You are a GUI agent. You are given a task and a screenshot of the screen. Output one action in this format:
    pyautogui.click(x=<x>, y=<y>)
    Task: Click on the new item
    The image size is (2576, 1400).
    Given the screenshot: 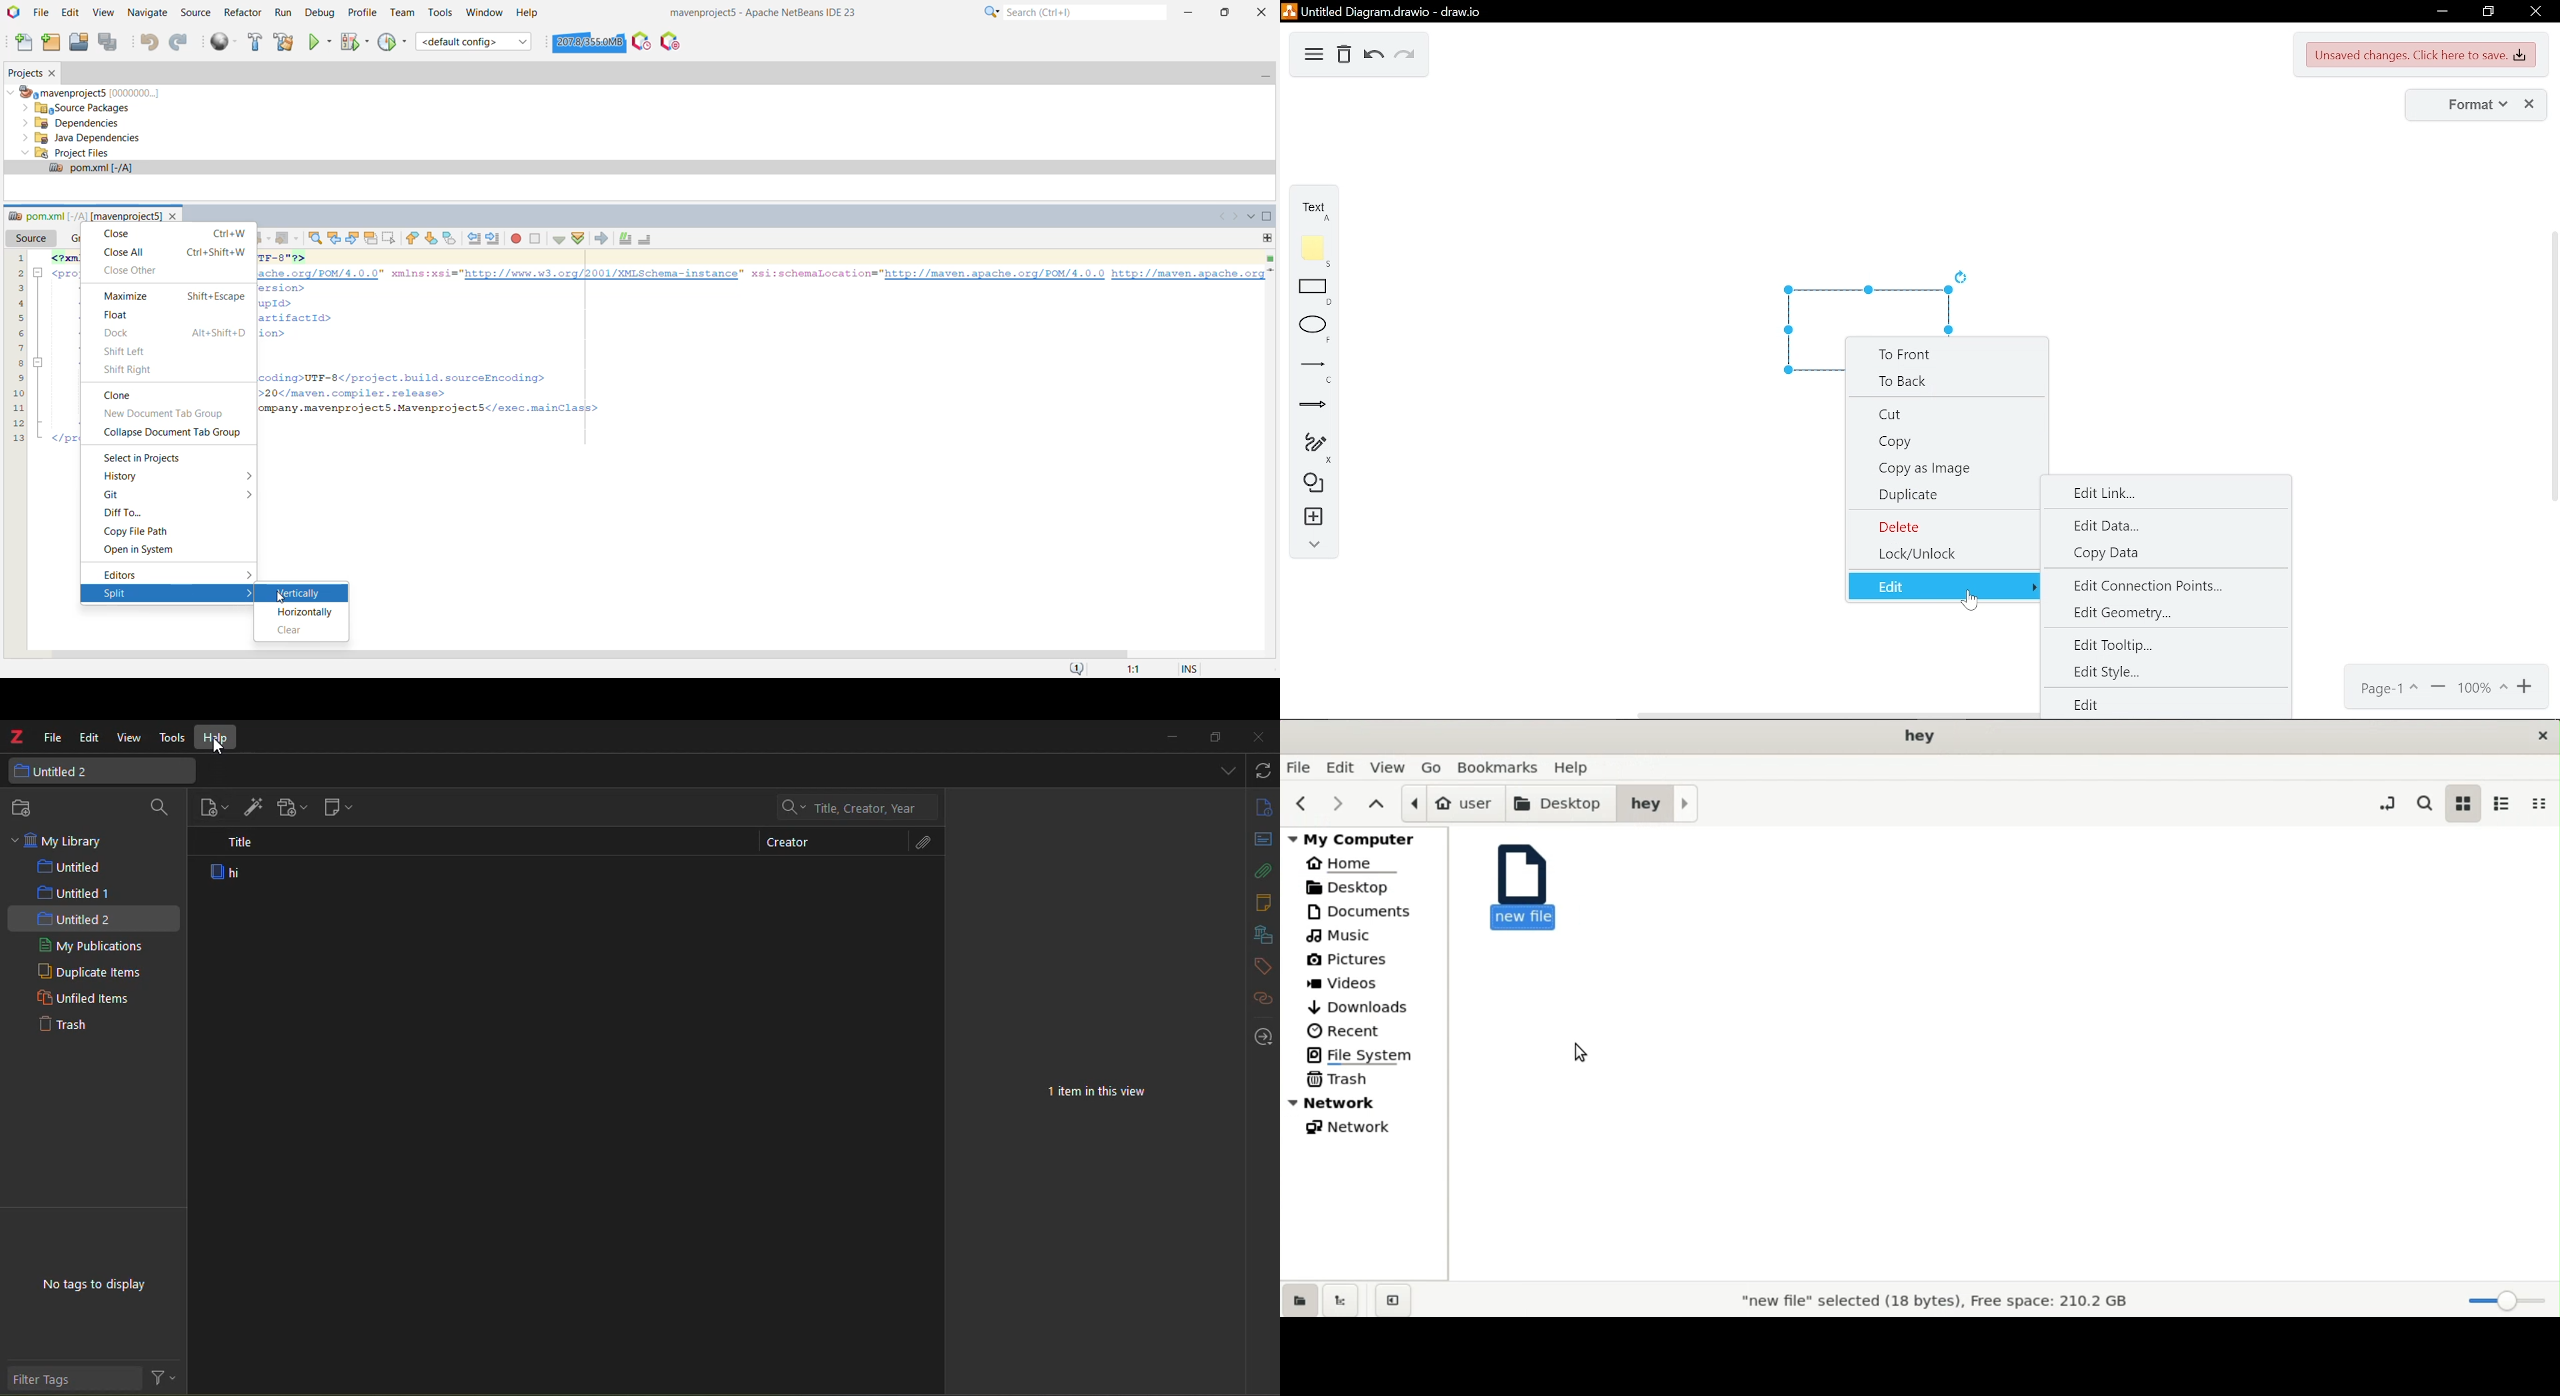 What is the action you would take?
    pyautogui.click(x=215, y=808)
    